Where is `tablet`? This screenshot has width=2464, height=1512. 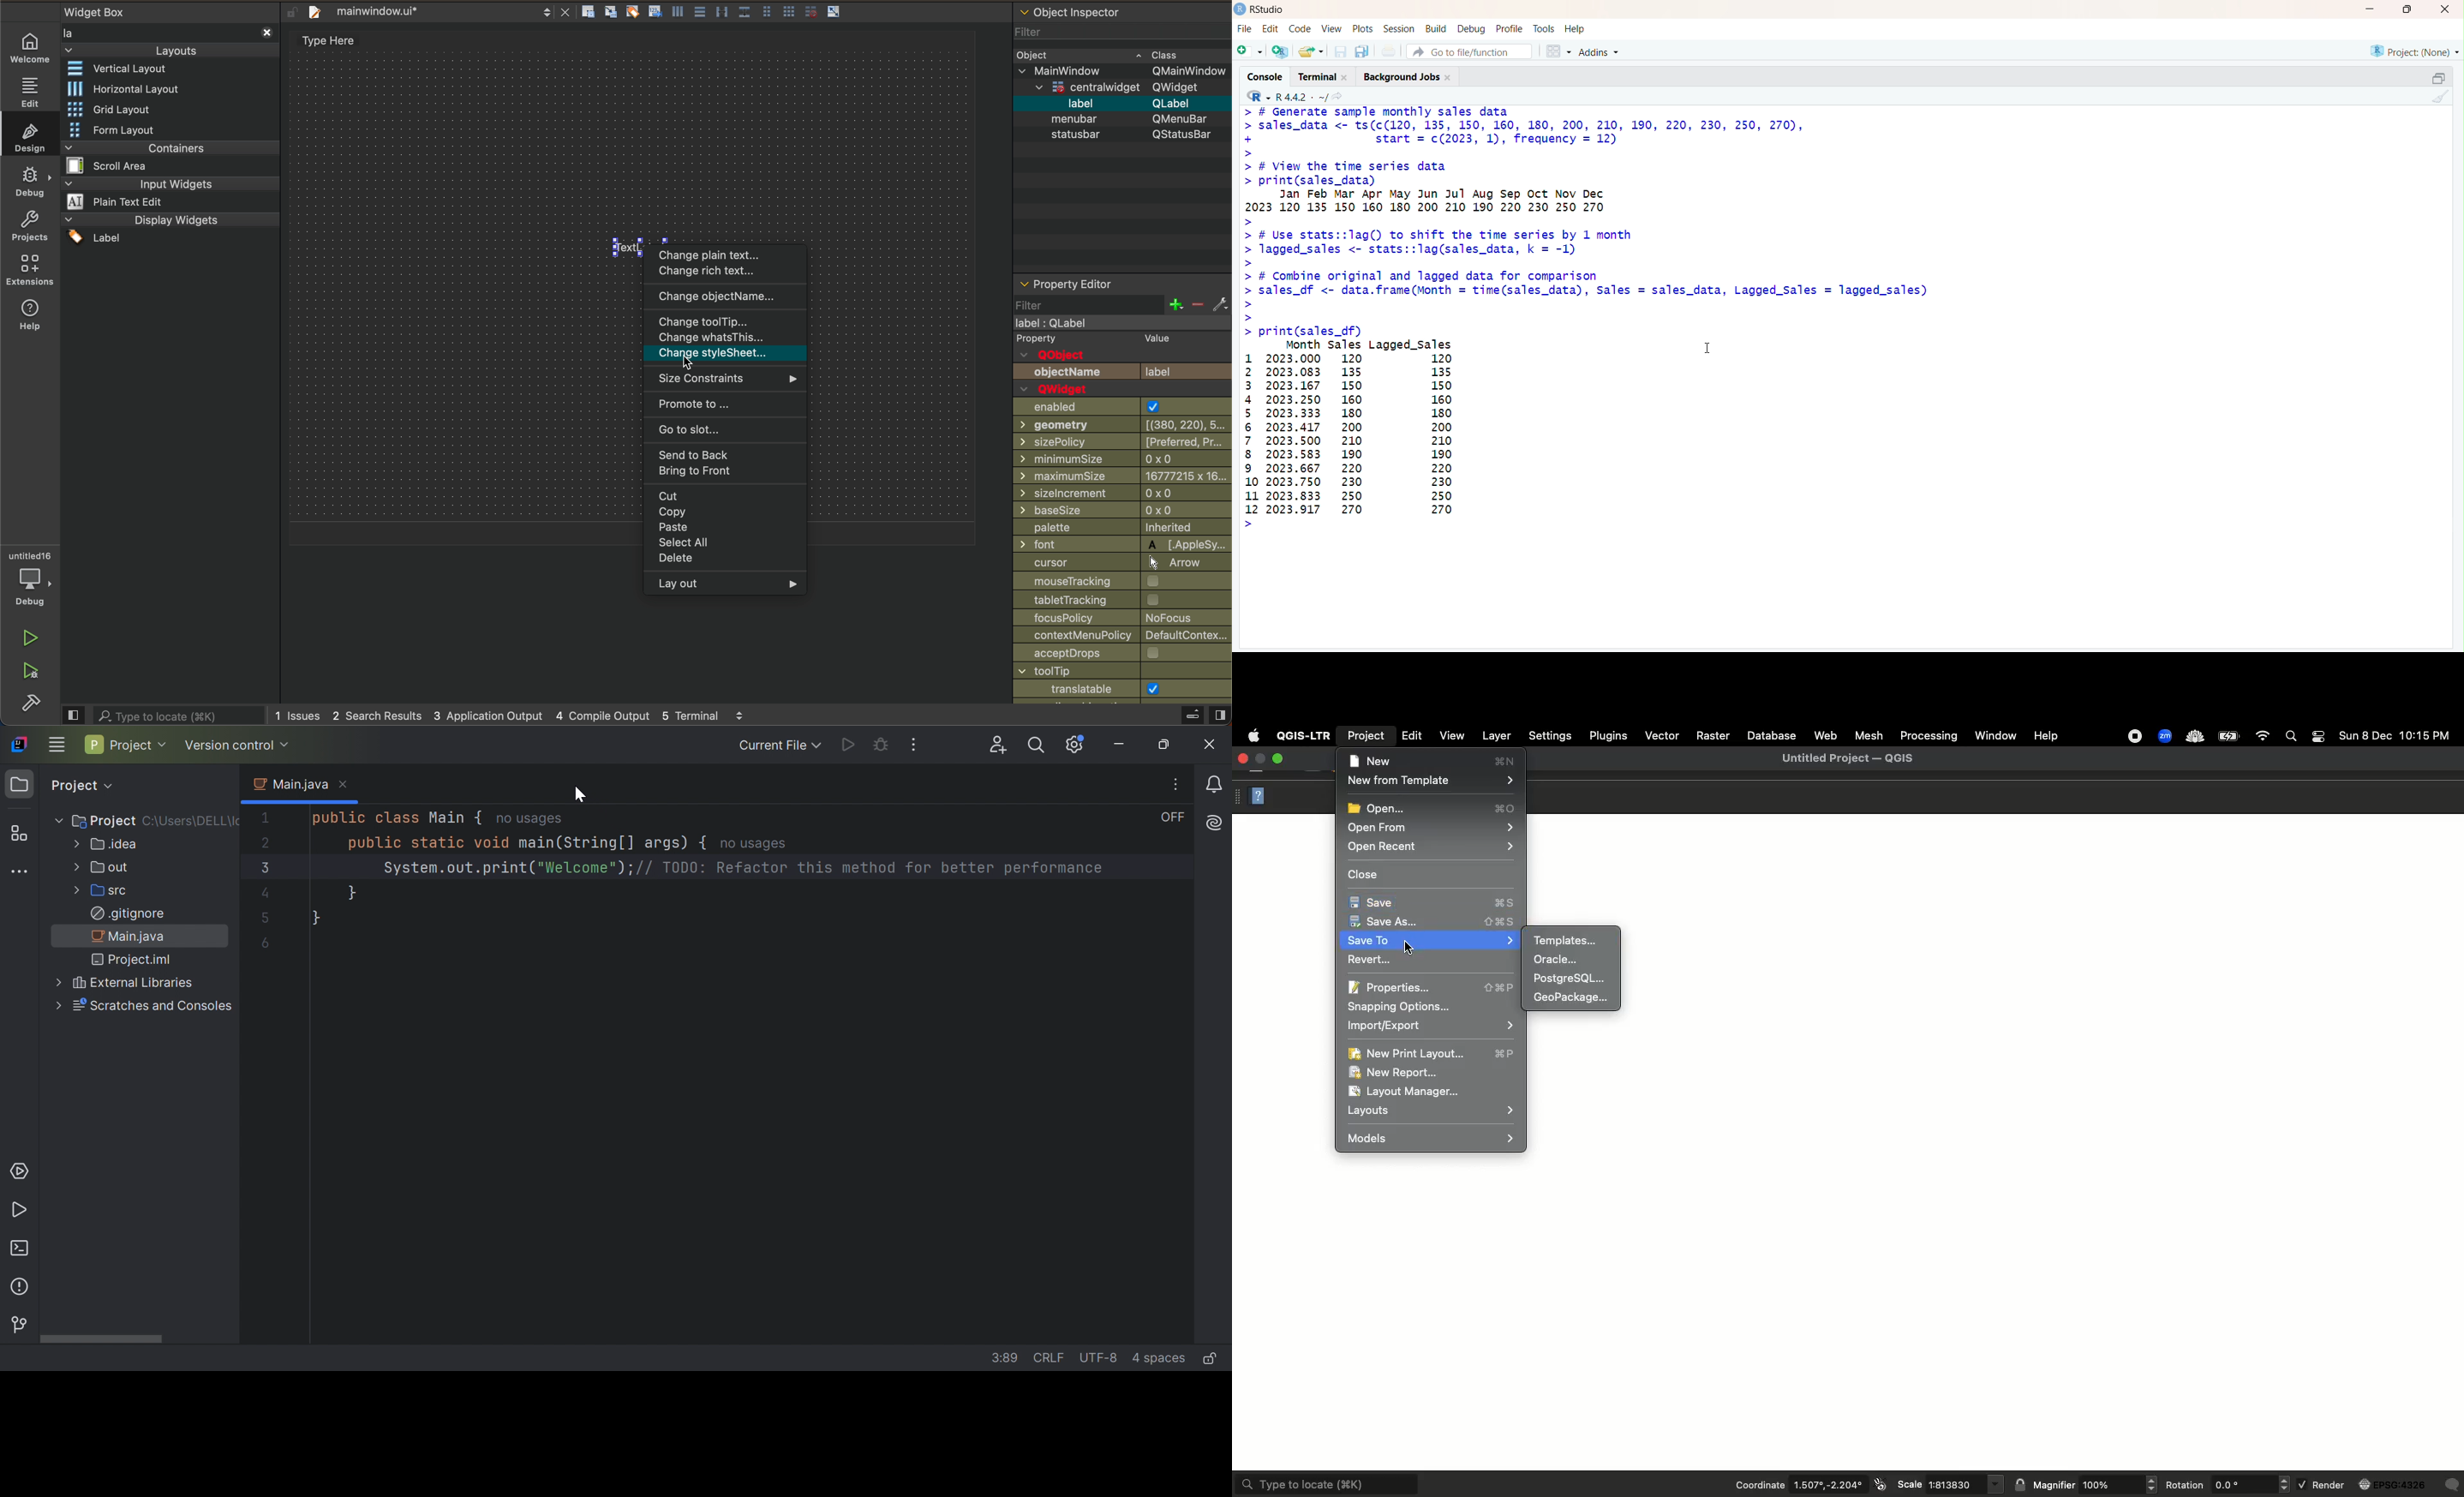 tablet is located at coordinates (1123, 602).